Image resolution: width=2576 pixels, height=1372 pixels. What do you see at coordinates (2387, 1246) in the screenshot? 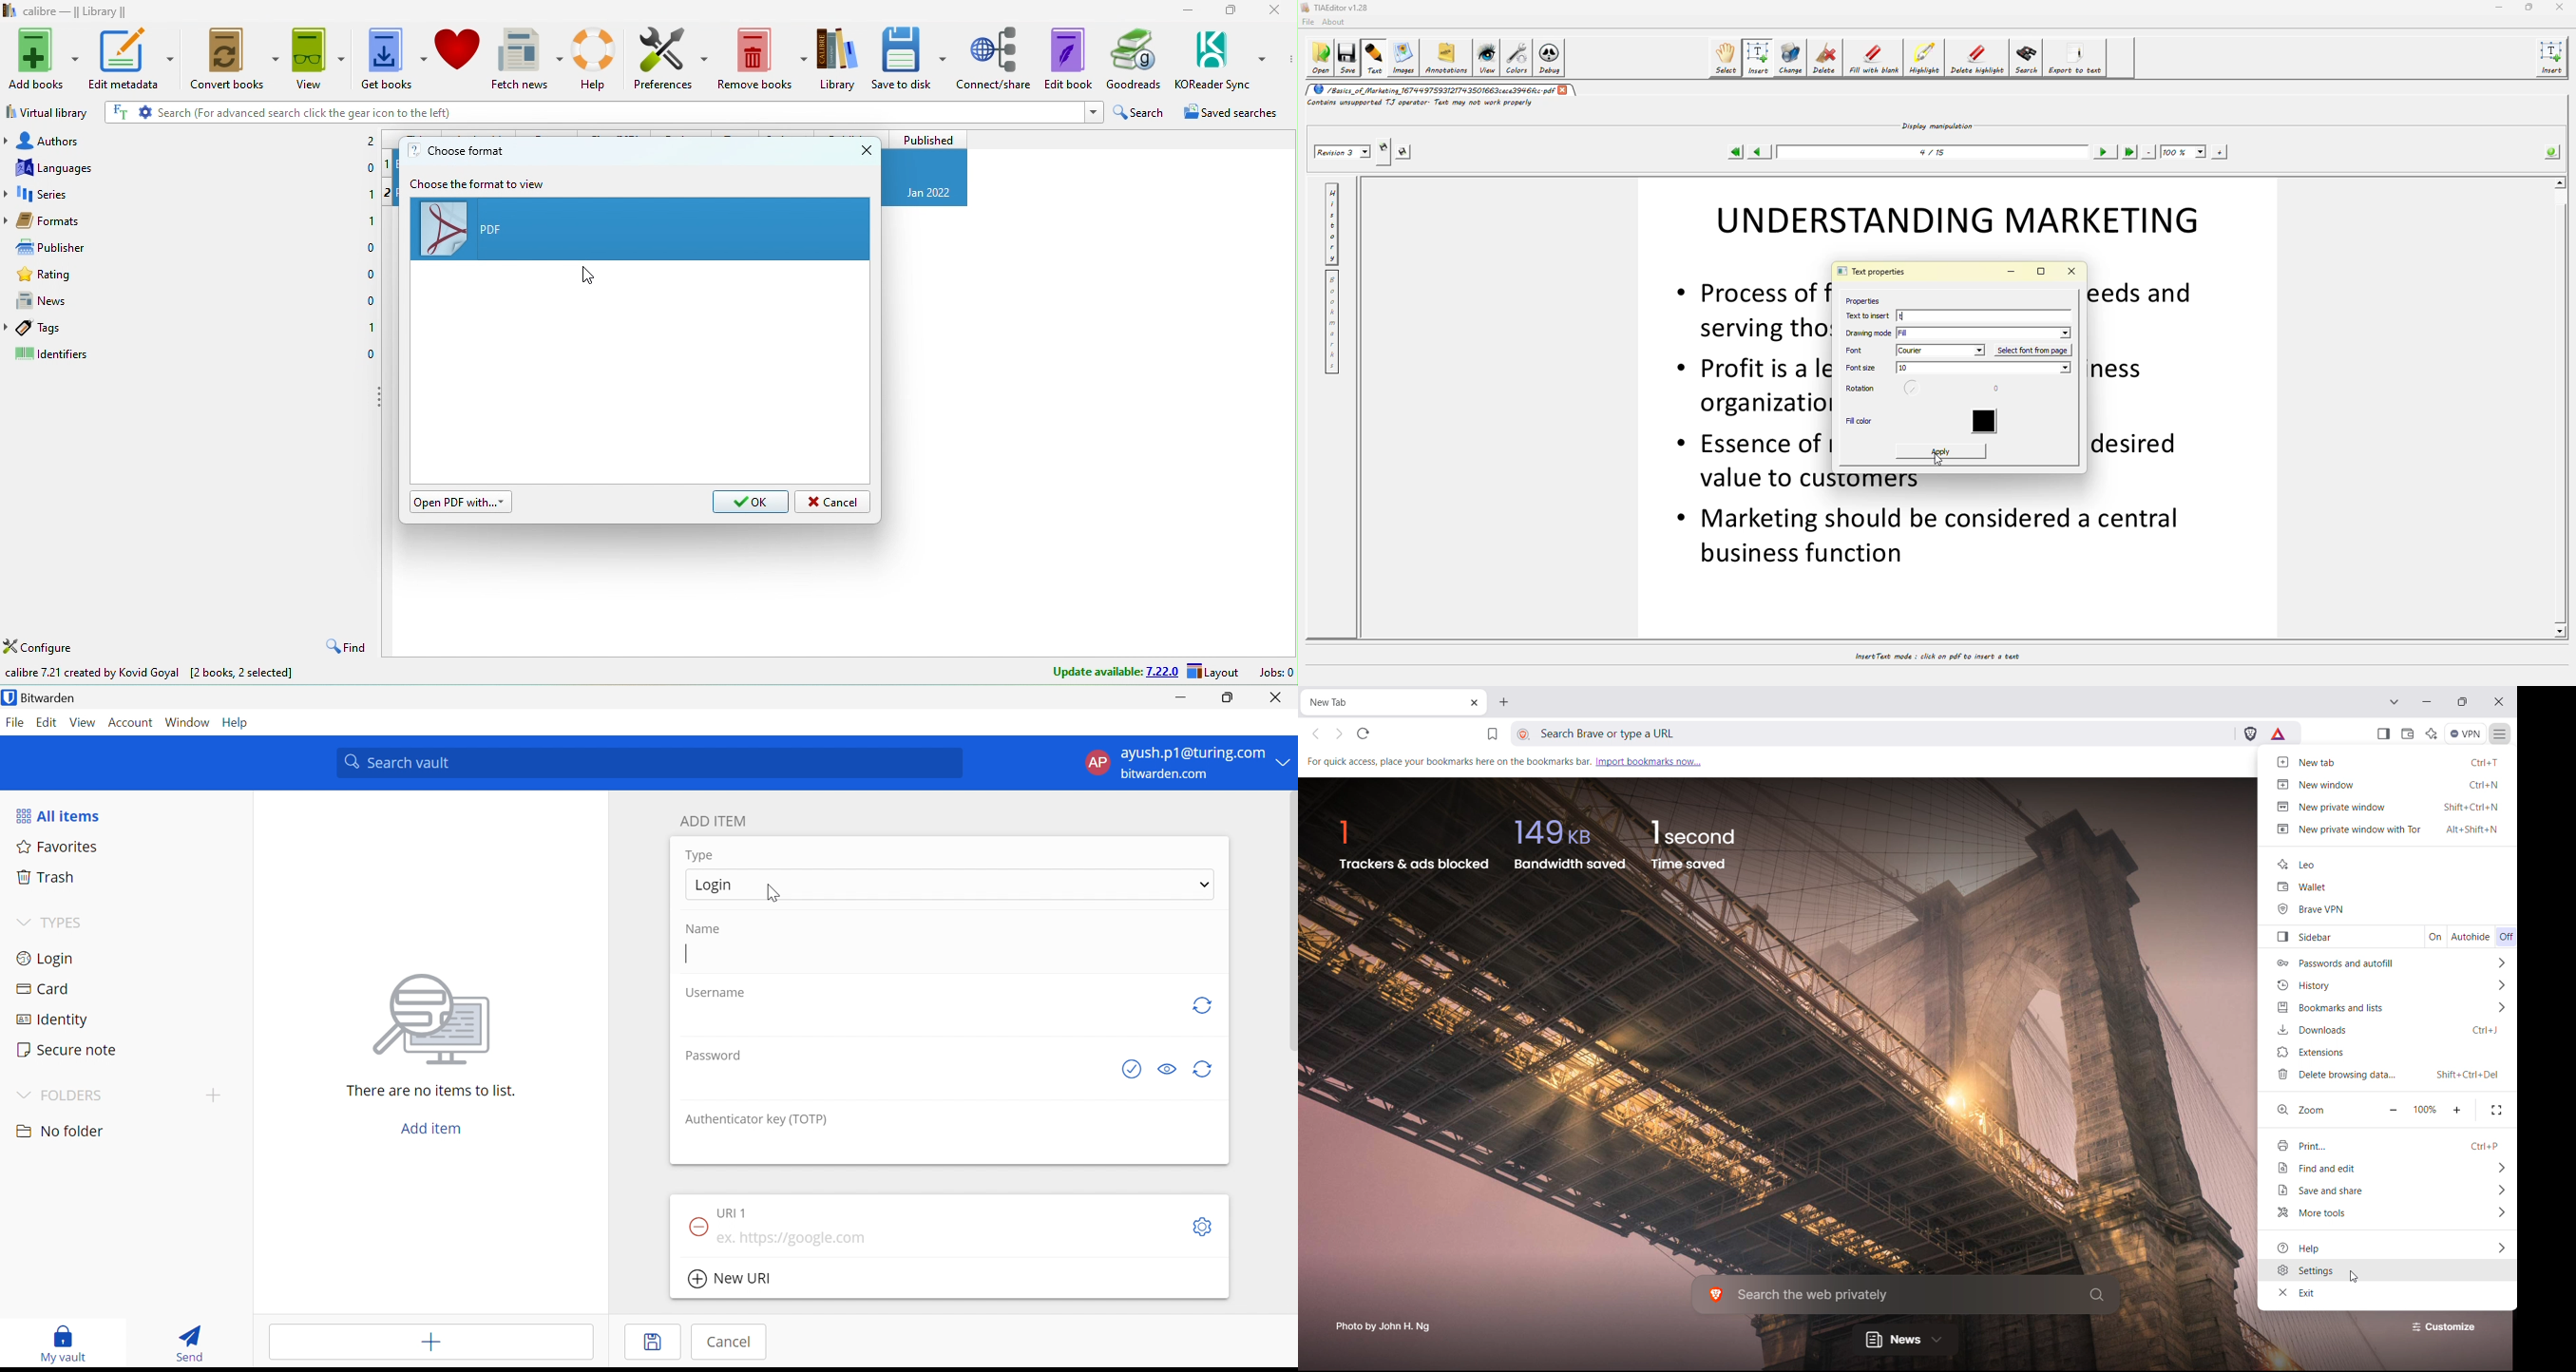
I see `help` at bounding box center [2387, 1246].